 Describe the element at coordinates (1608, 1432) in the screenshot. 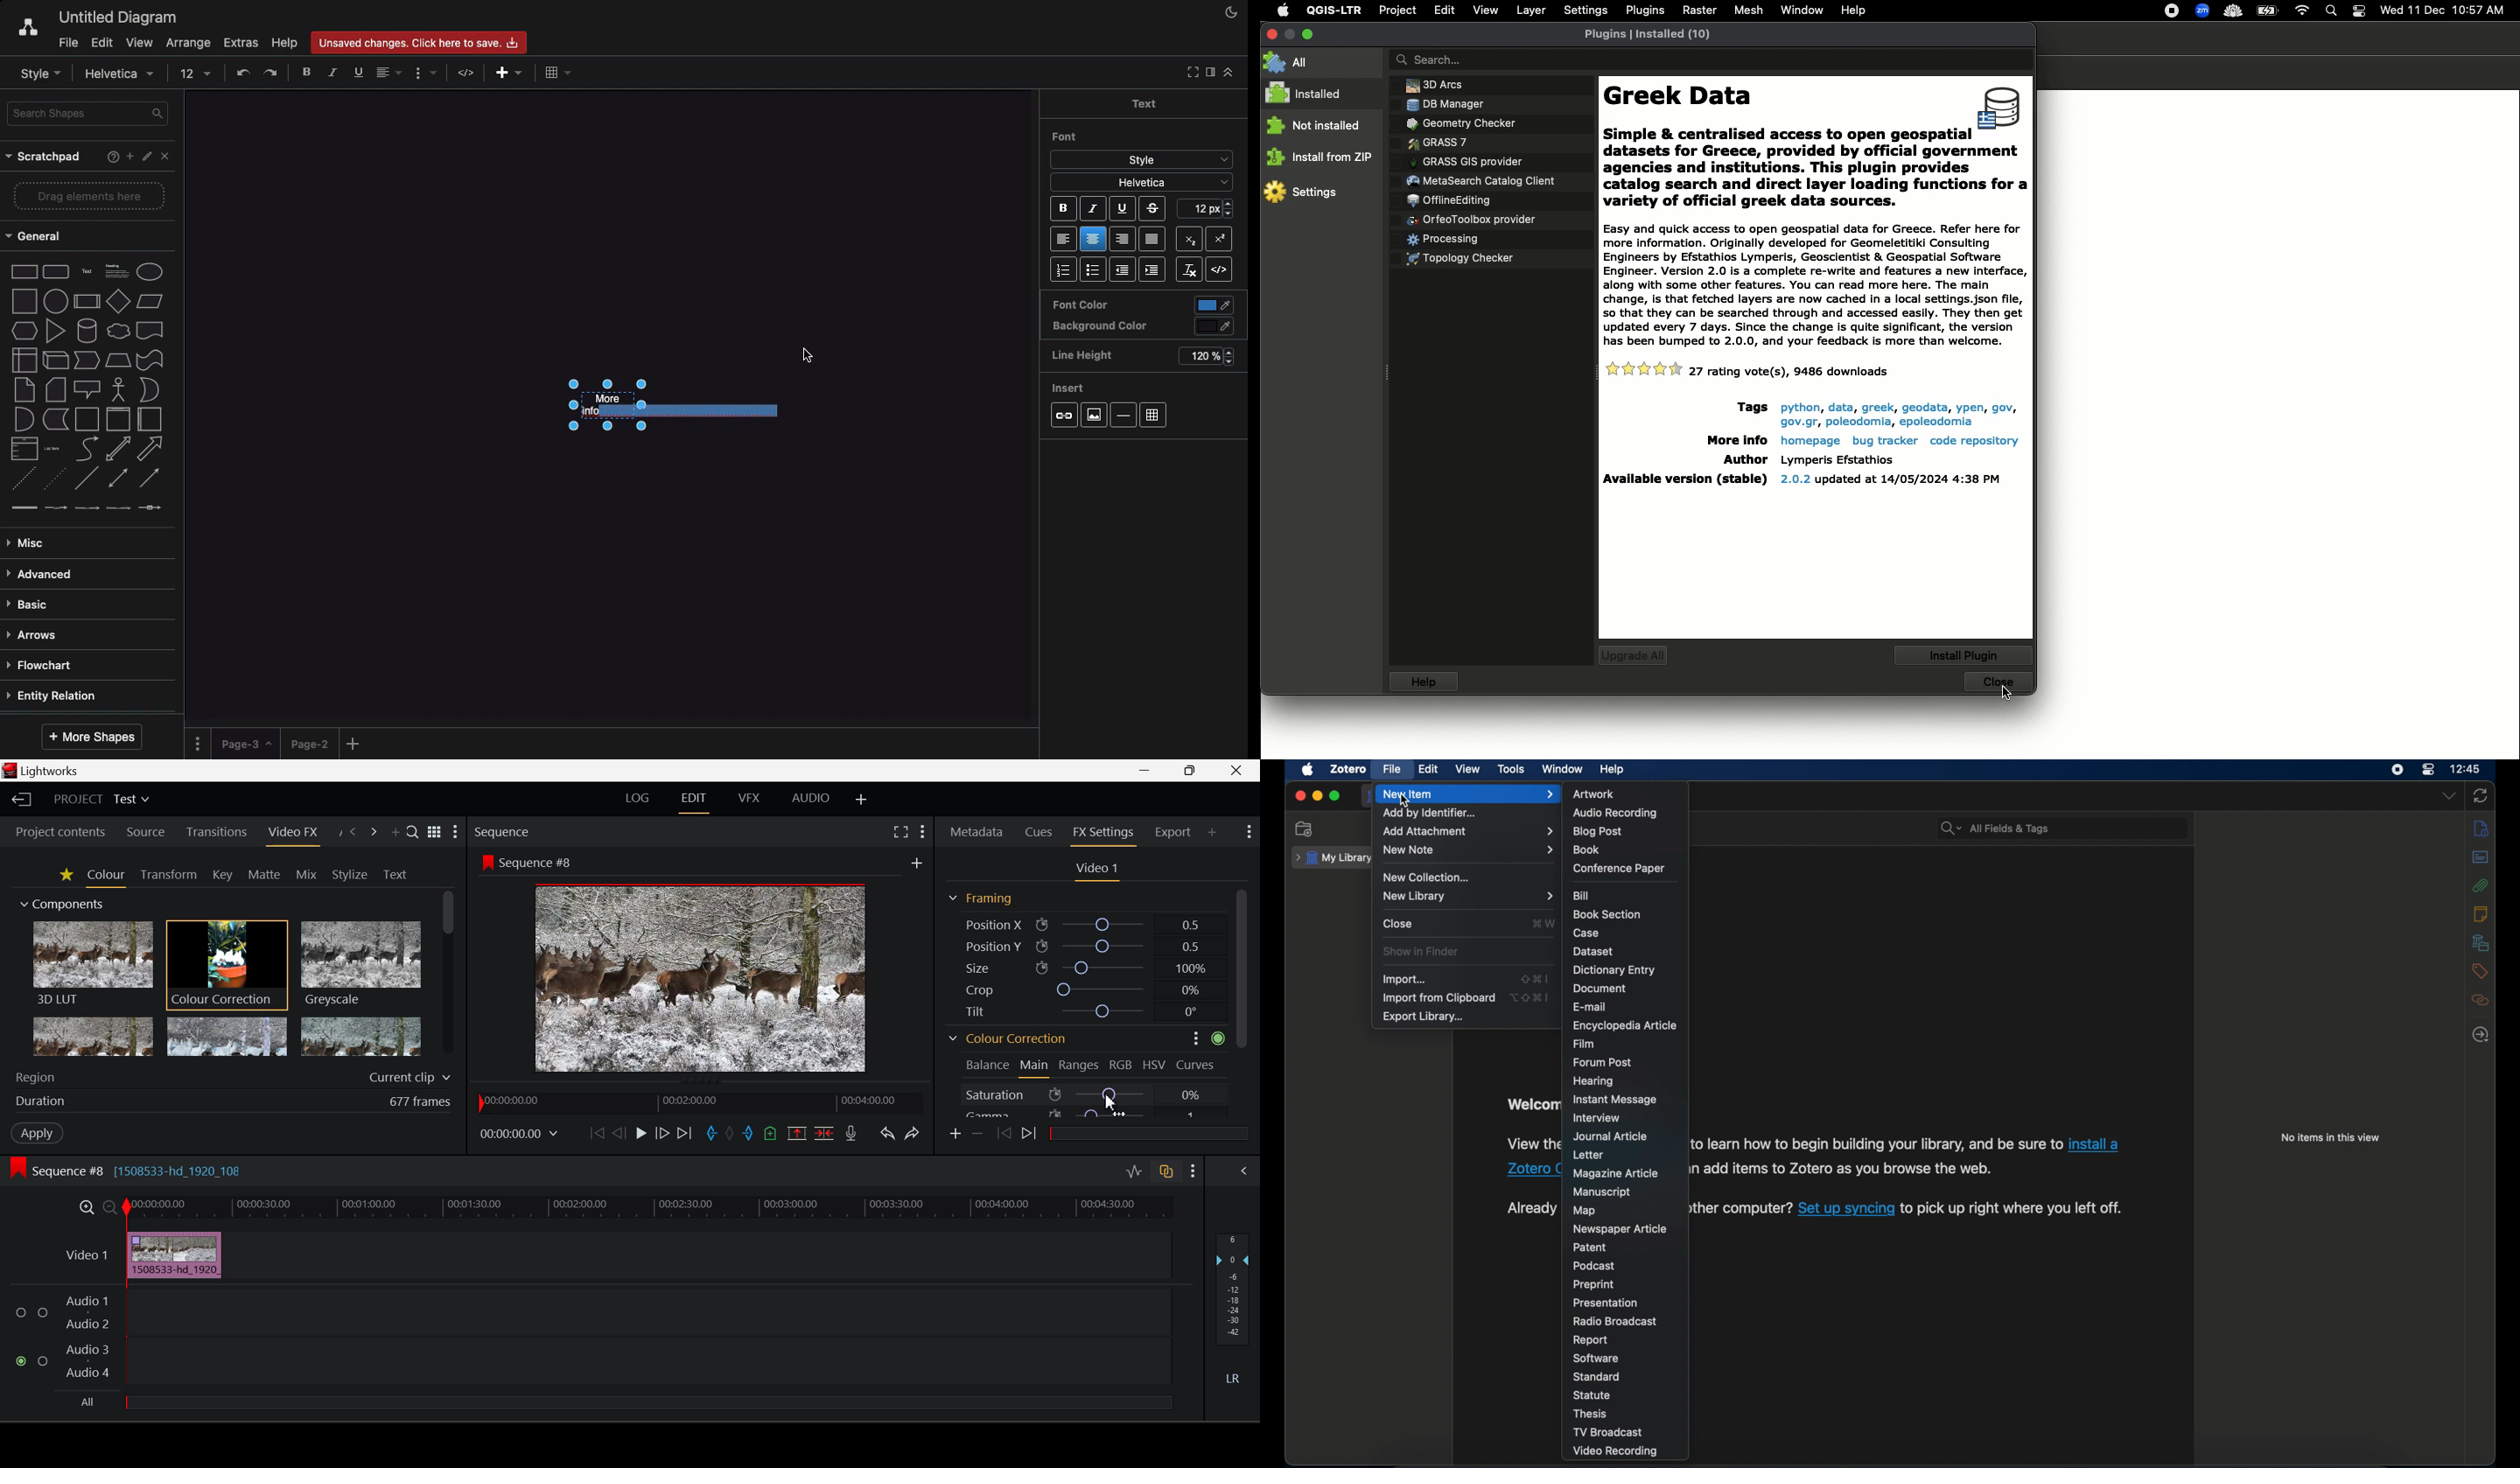

I see `tv broadcast` at that location.